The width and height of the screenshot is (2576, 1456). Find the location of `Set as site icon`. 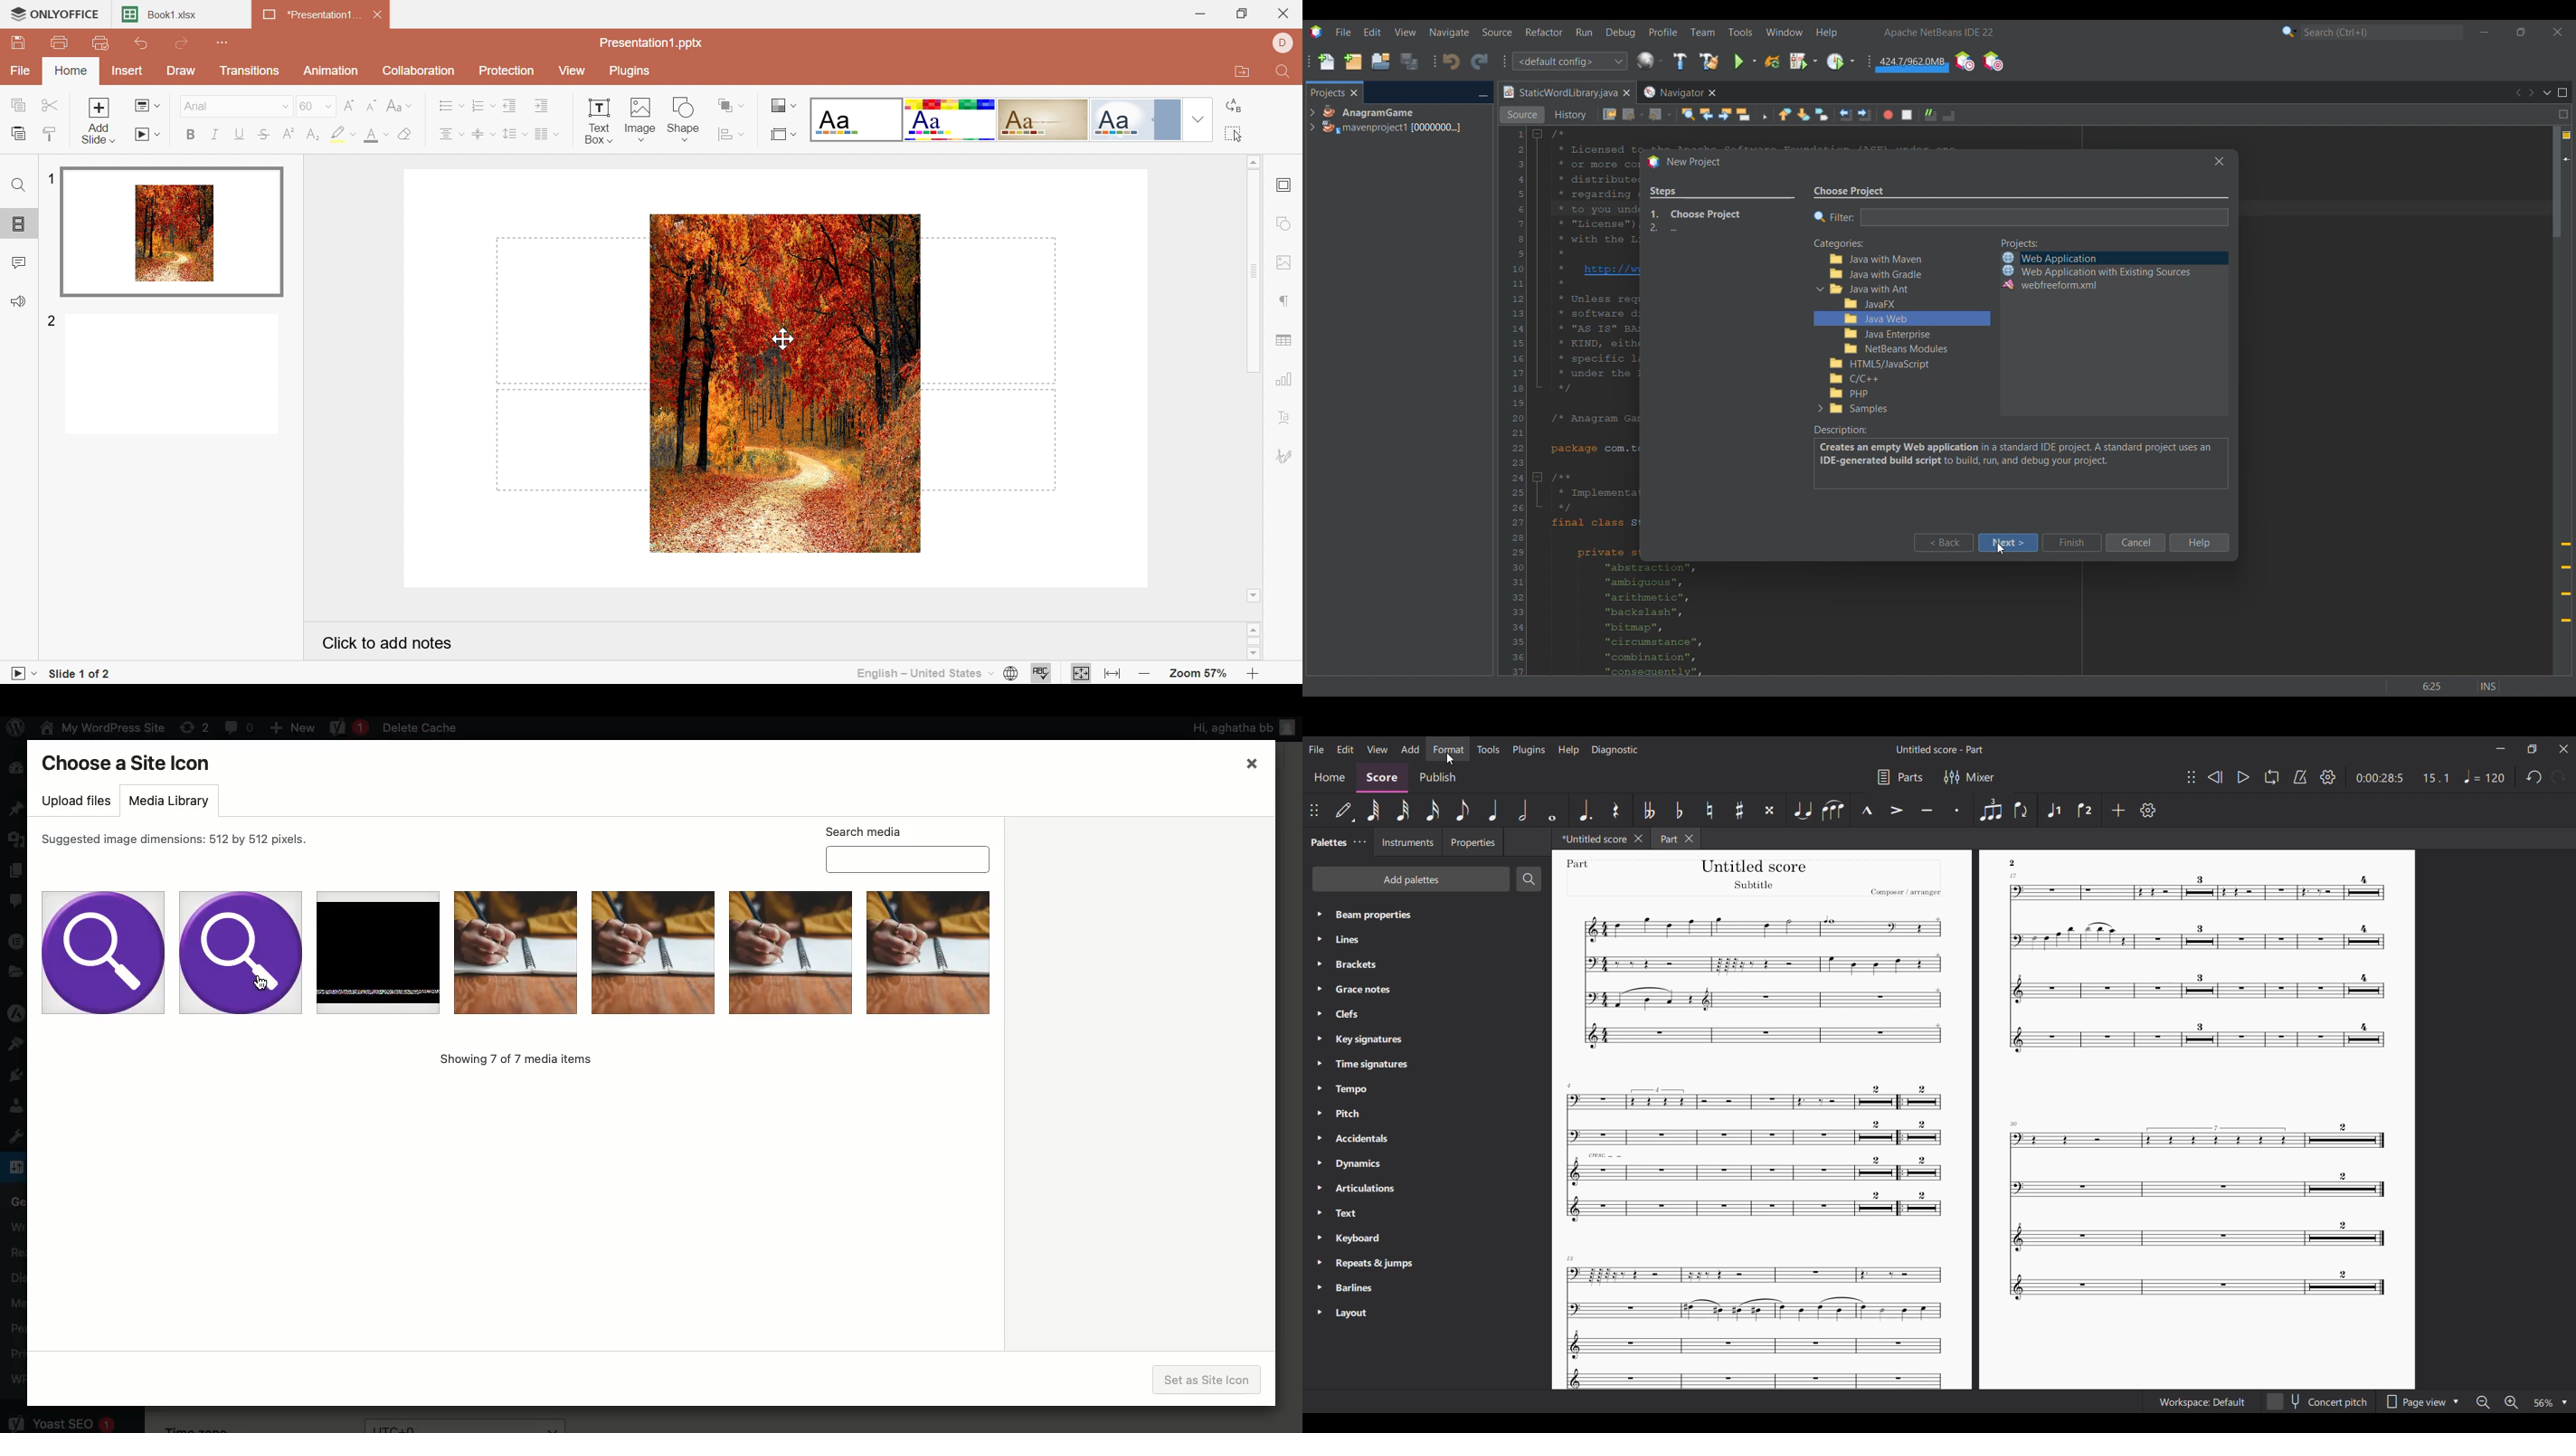

Set as site icon is located at coordinates (1210, 1380).